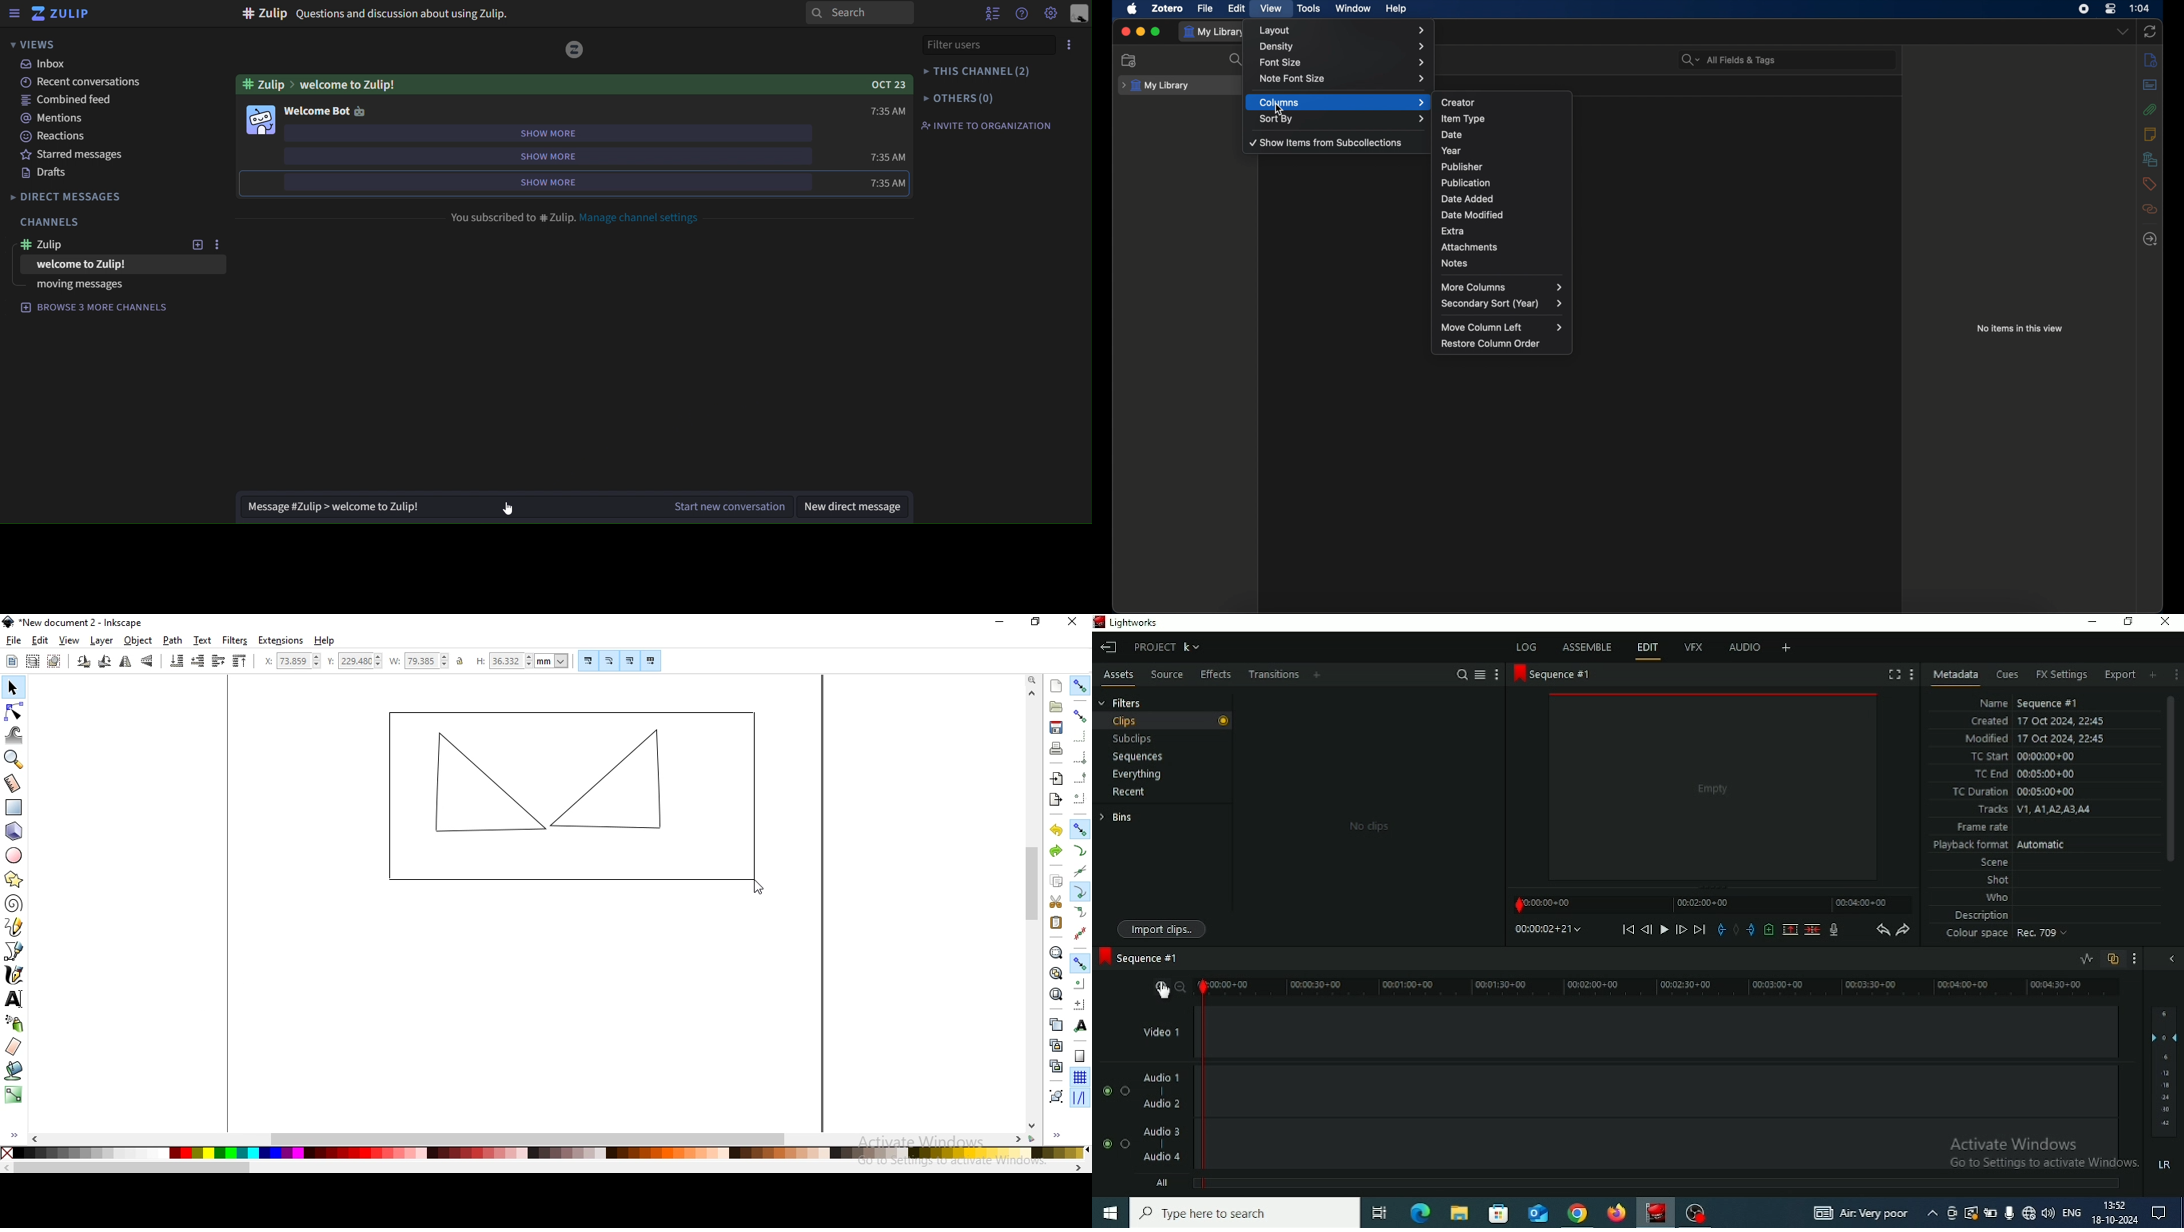 The image size is (2184, 1232). Describe the element at coordinates (1156, 86) in the screenshot. I see `my library` at that location.